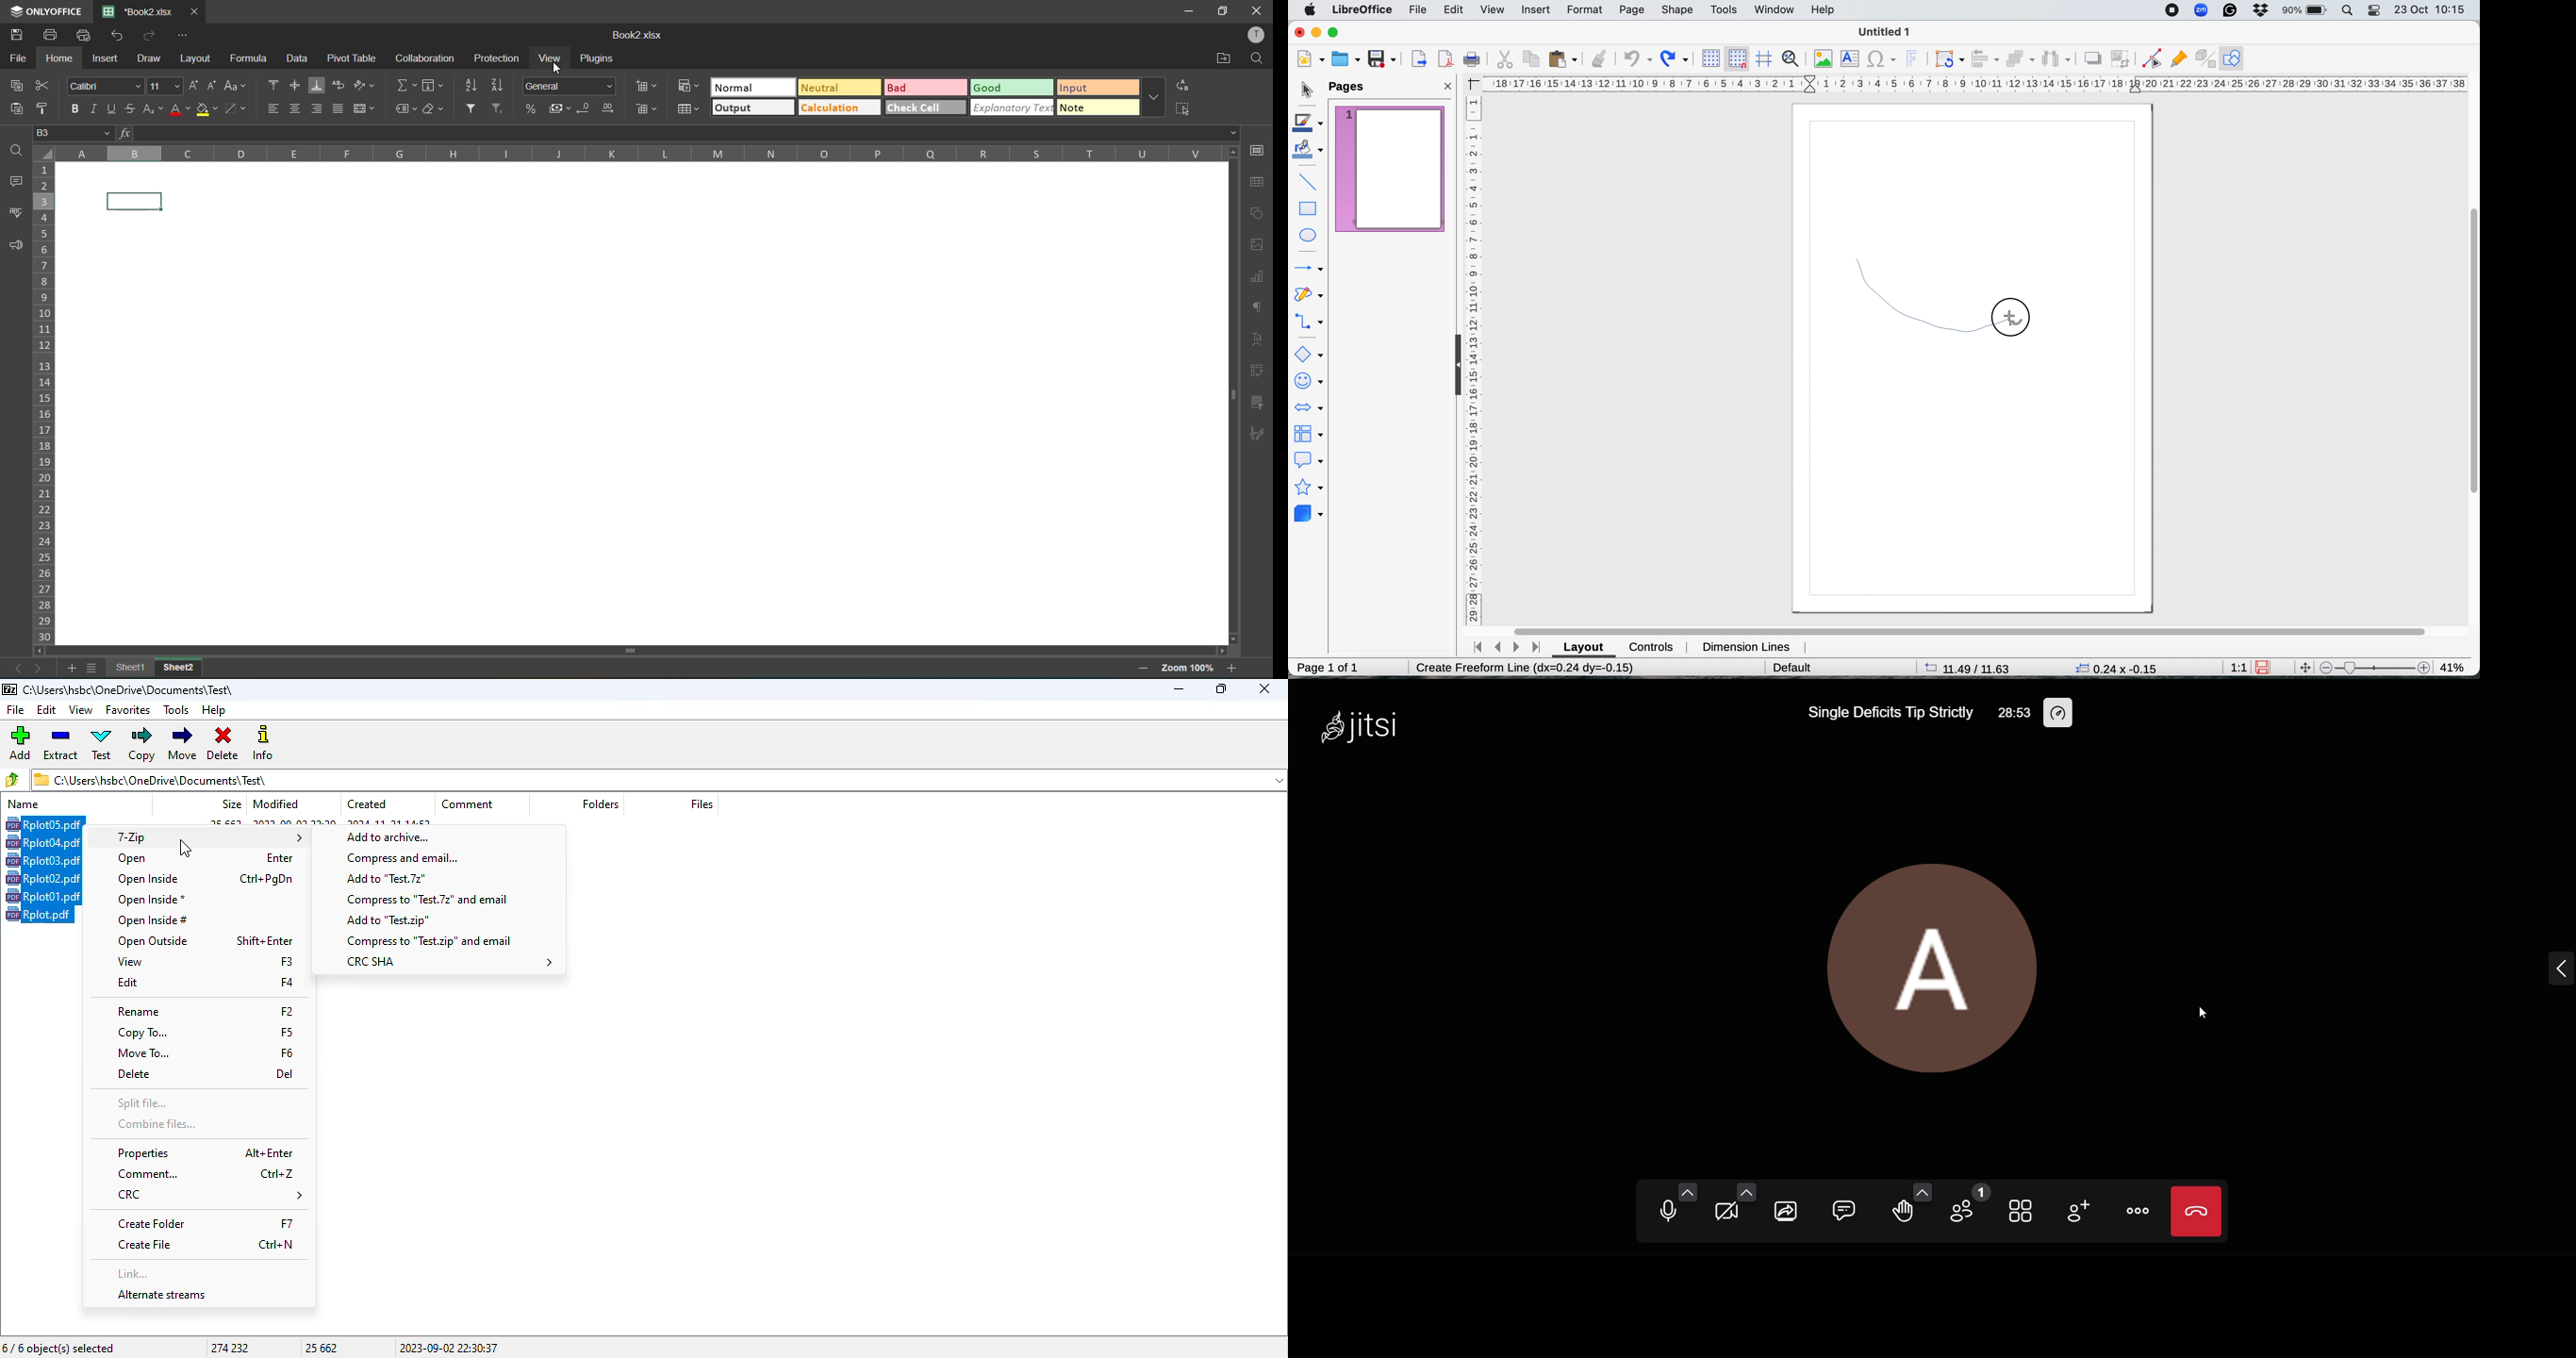  I want to click on fields, so click(433, 87).